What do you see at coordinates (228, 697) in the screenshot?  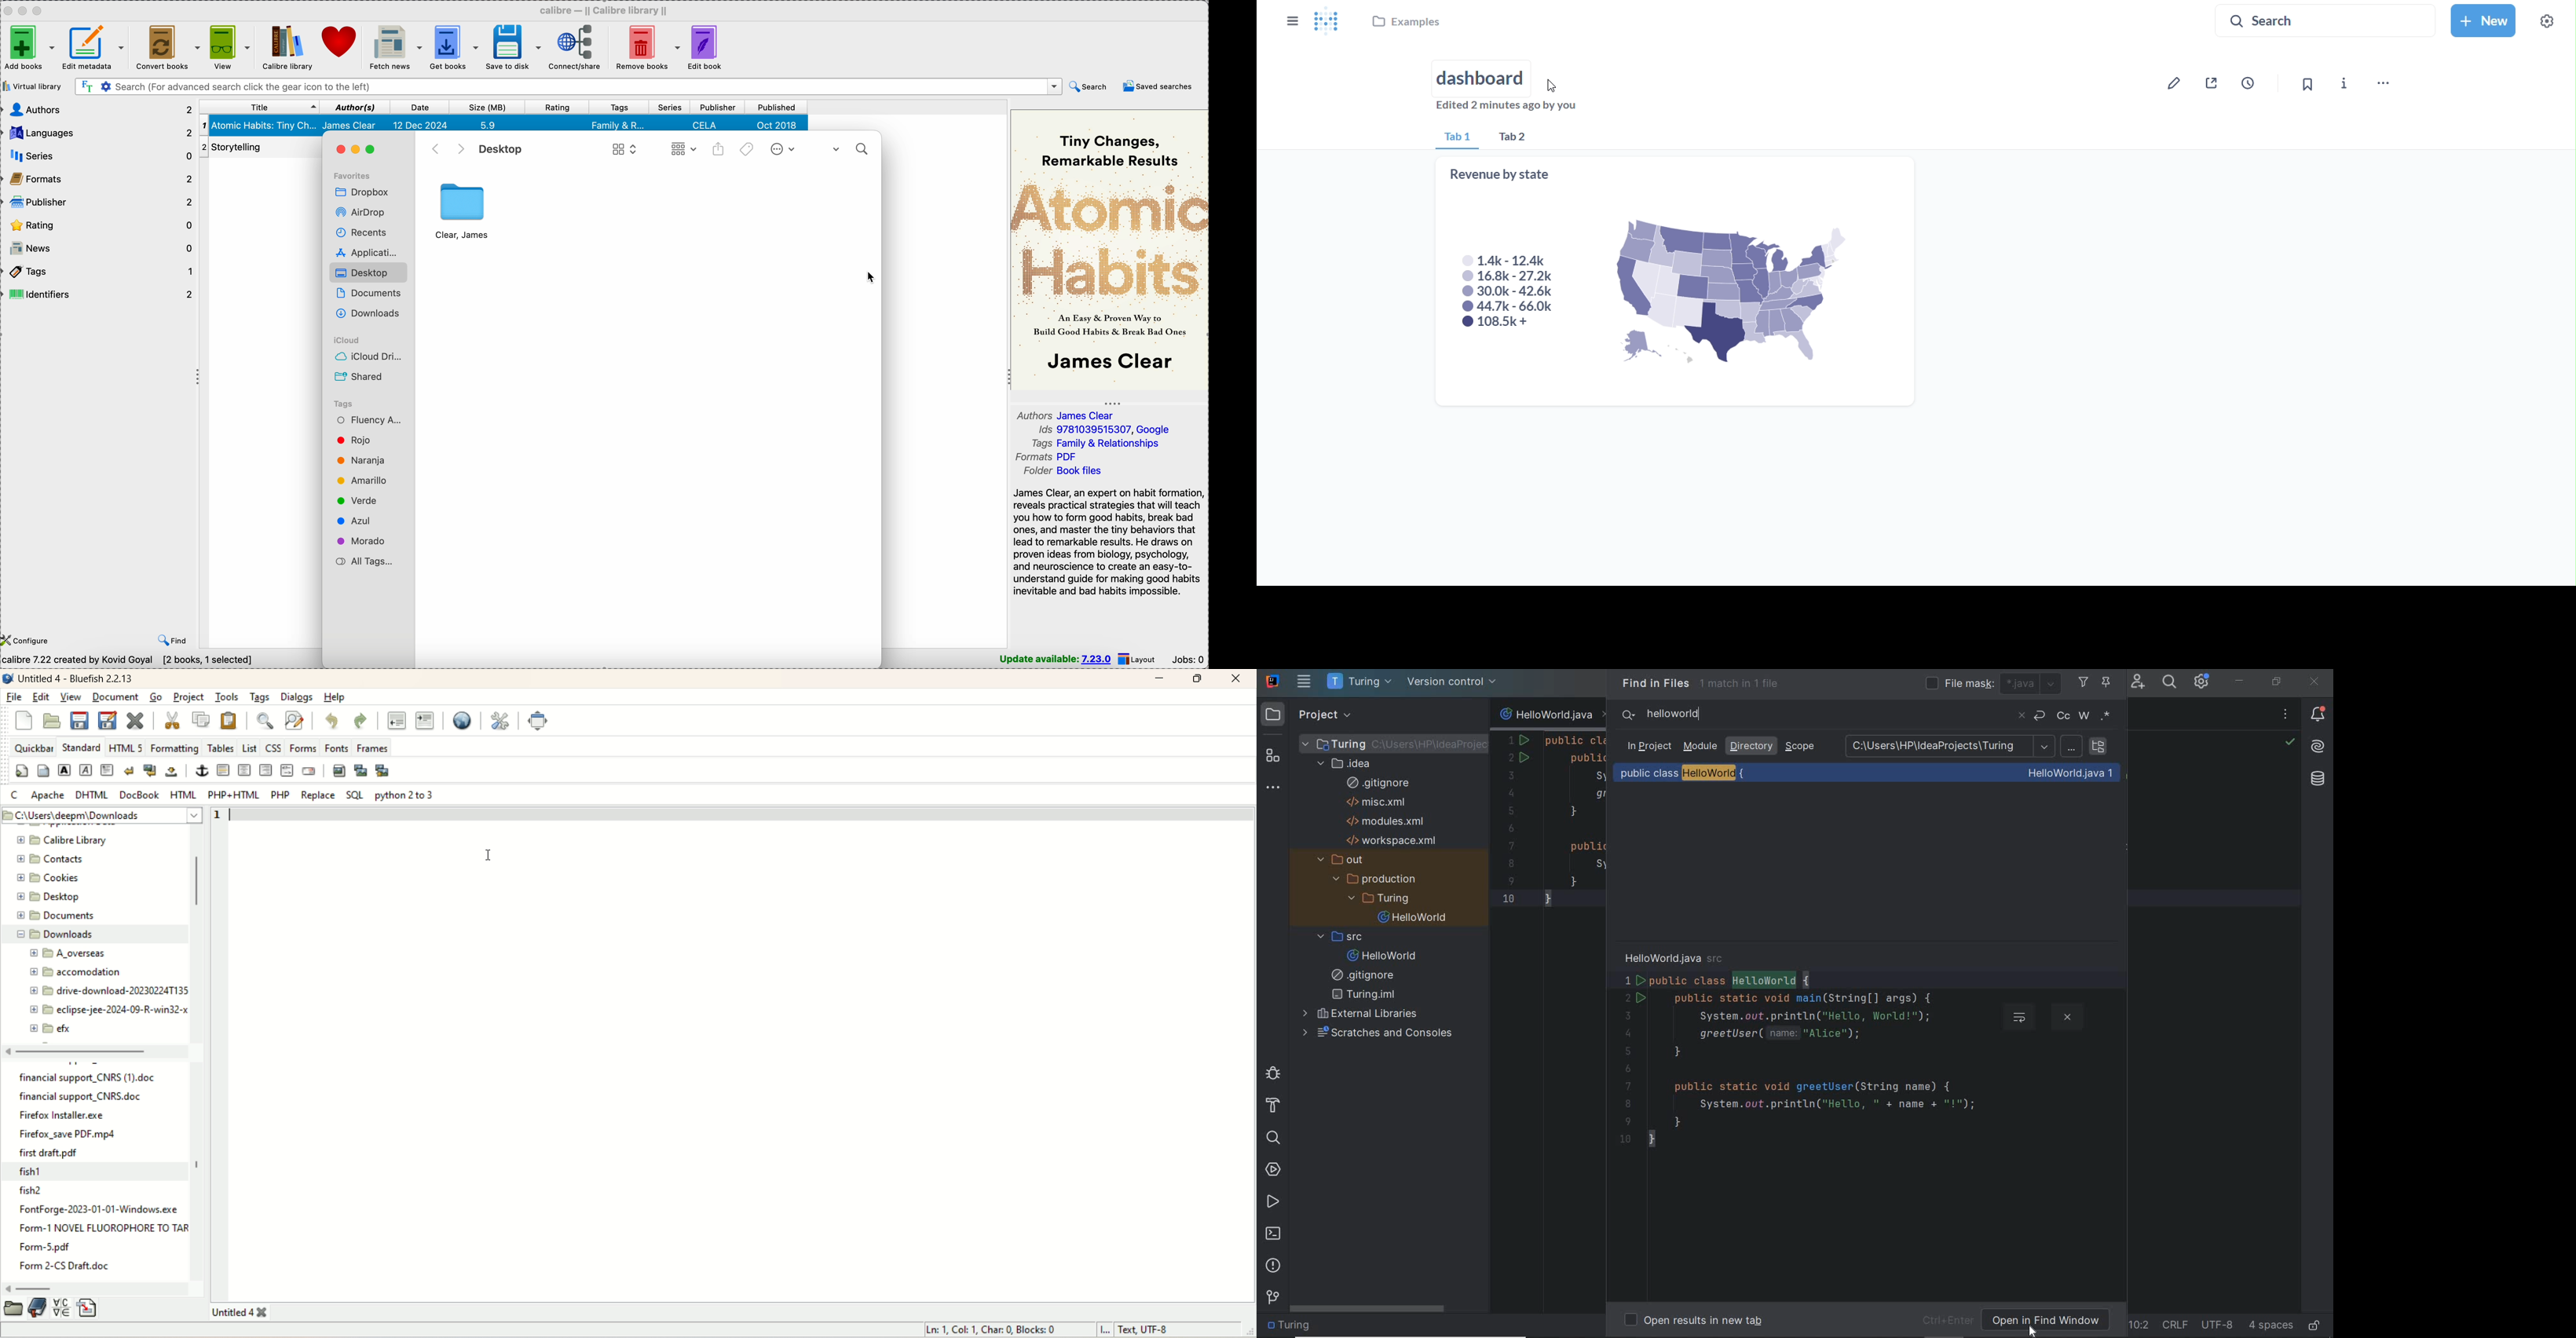 I see `tools` at bounding box center [228, 697].